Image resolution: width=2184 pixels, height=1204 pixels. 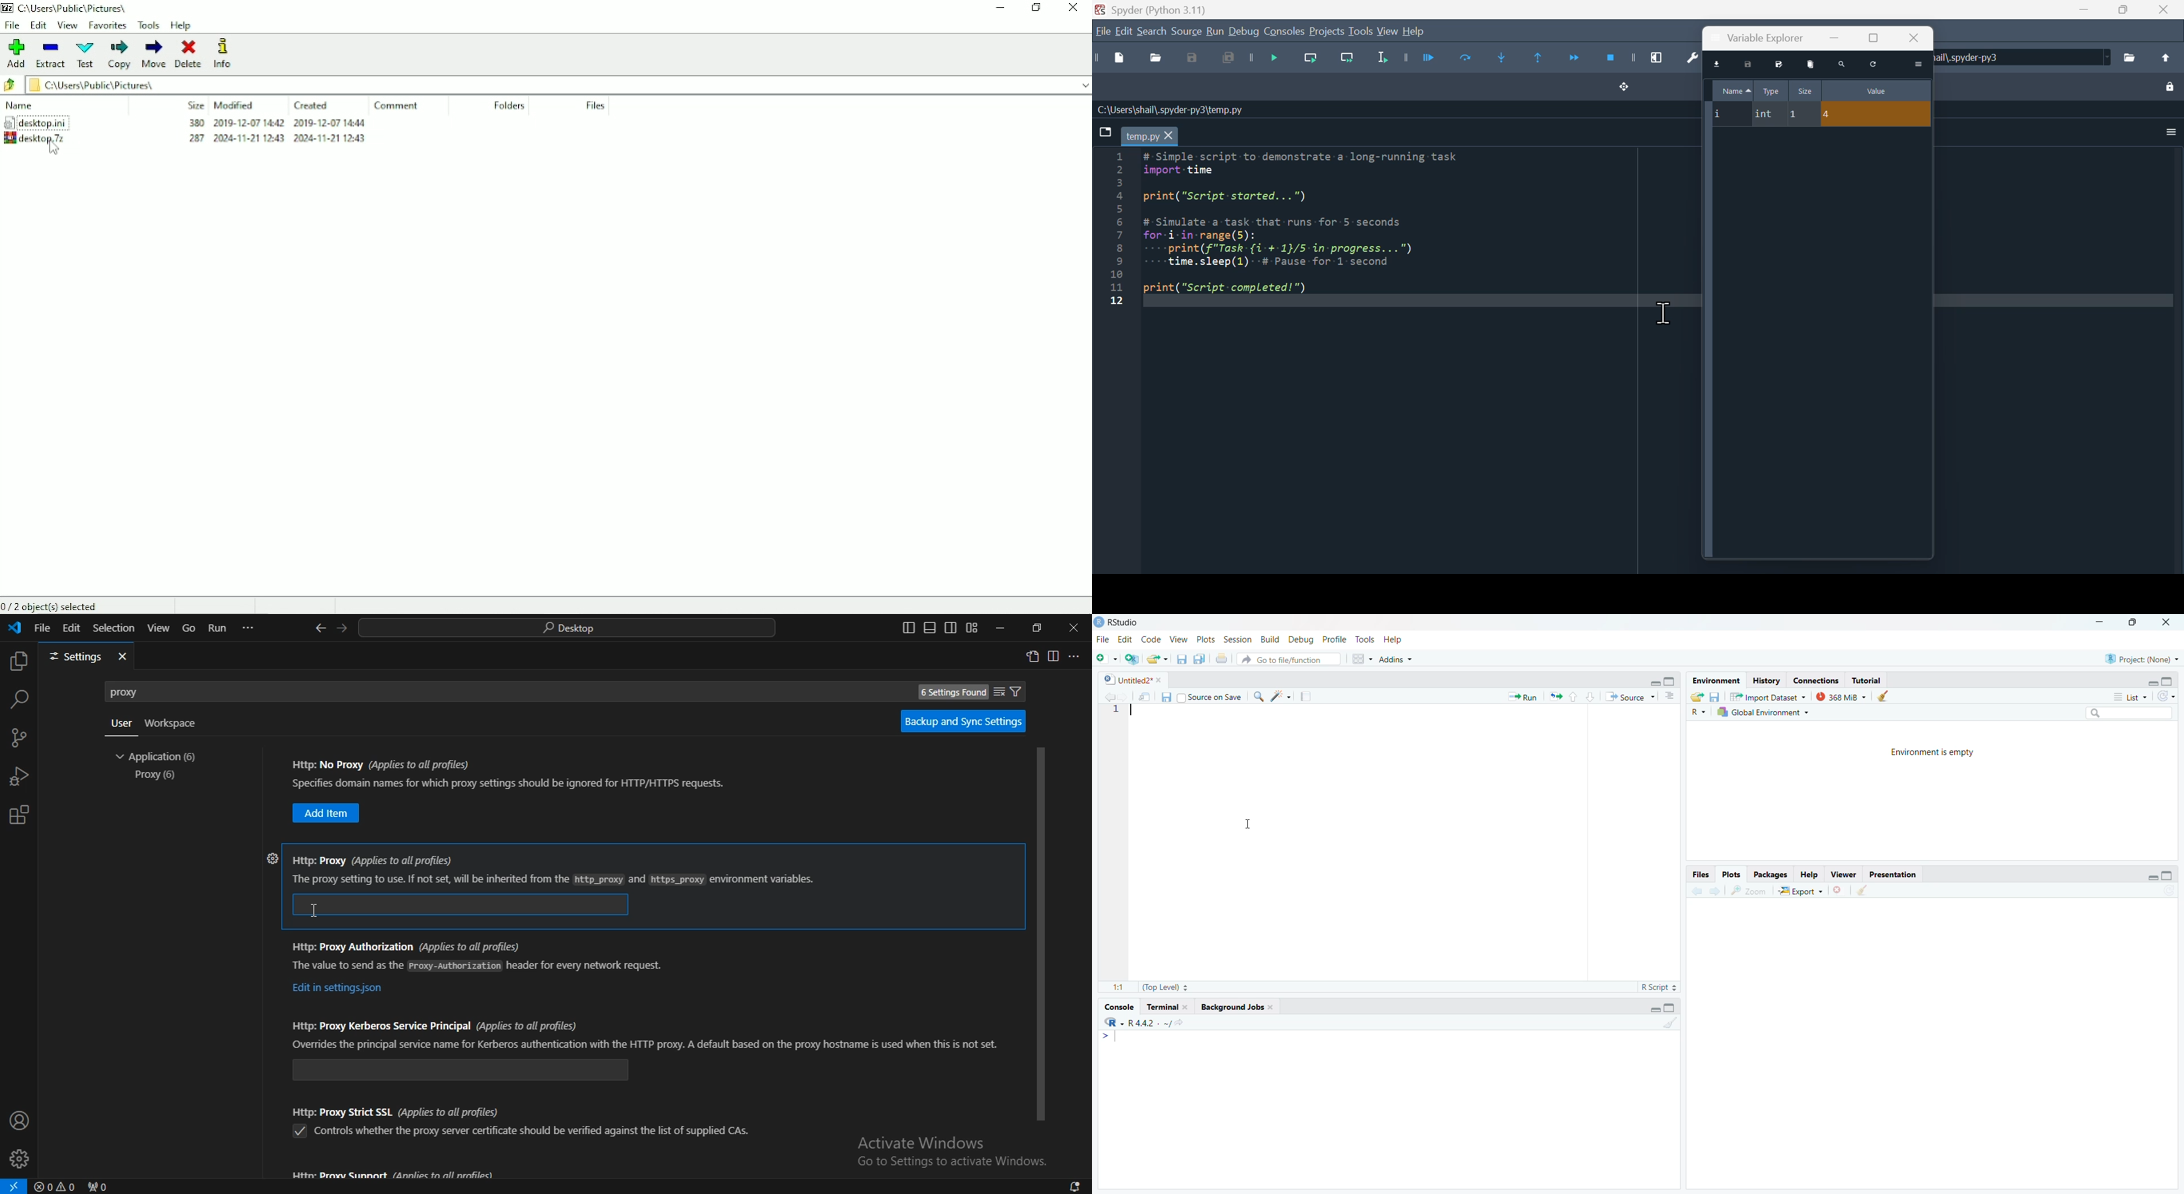 I want to click on Presentation, so click(x=1896, y=874).